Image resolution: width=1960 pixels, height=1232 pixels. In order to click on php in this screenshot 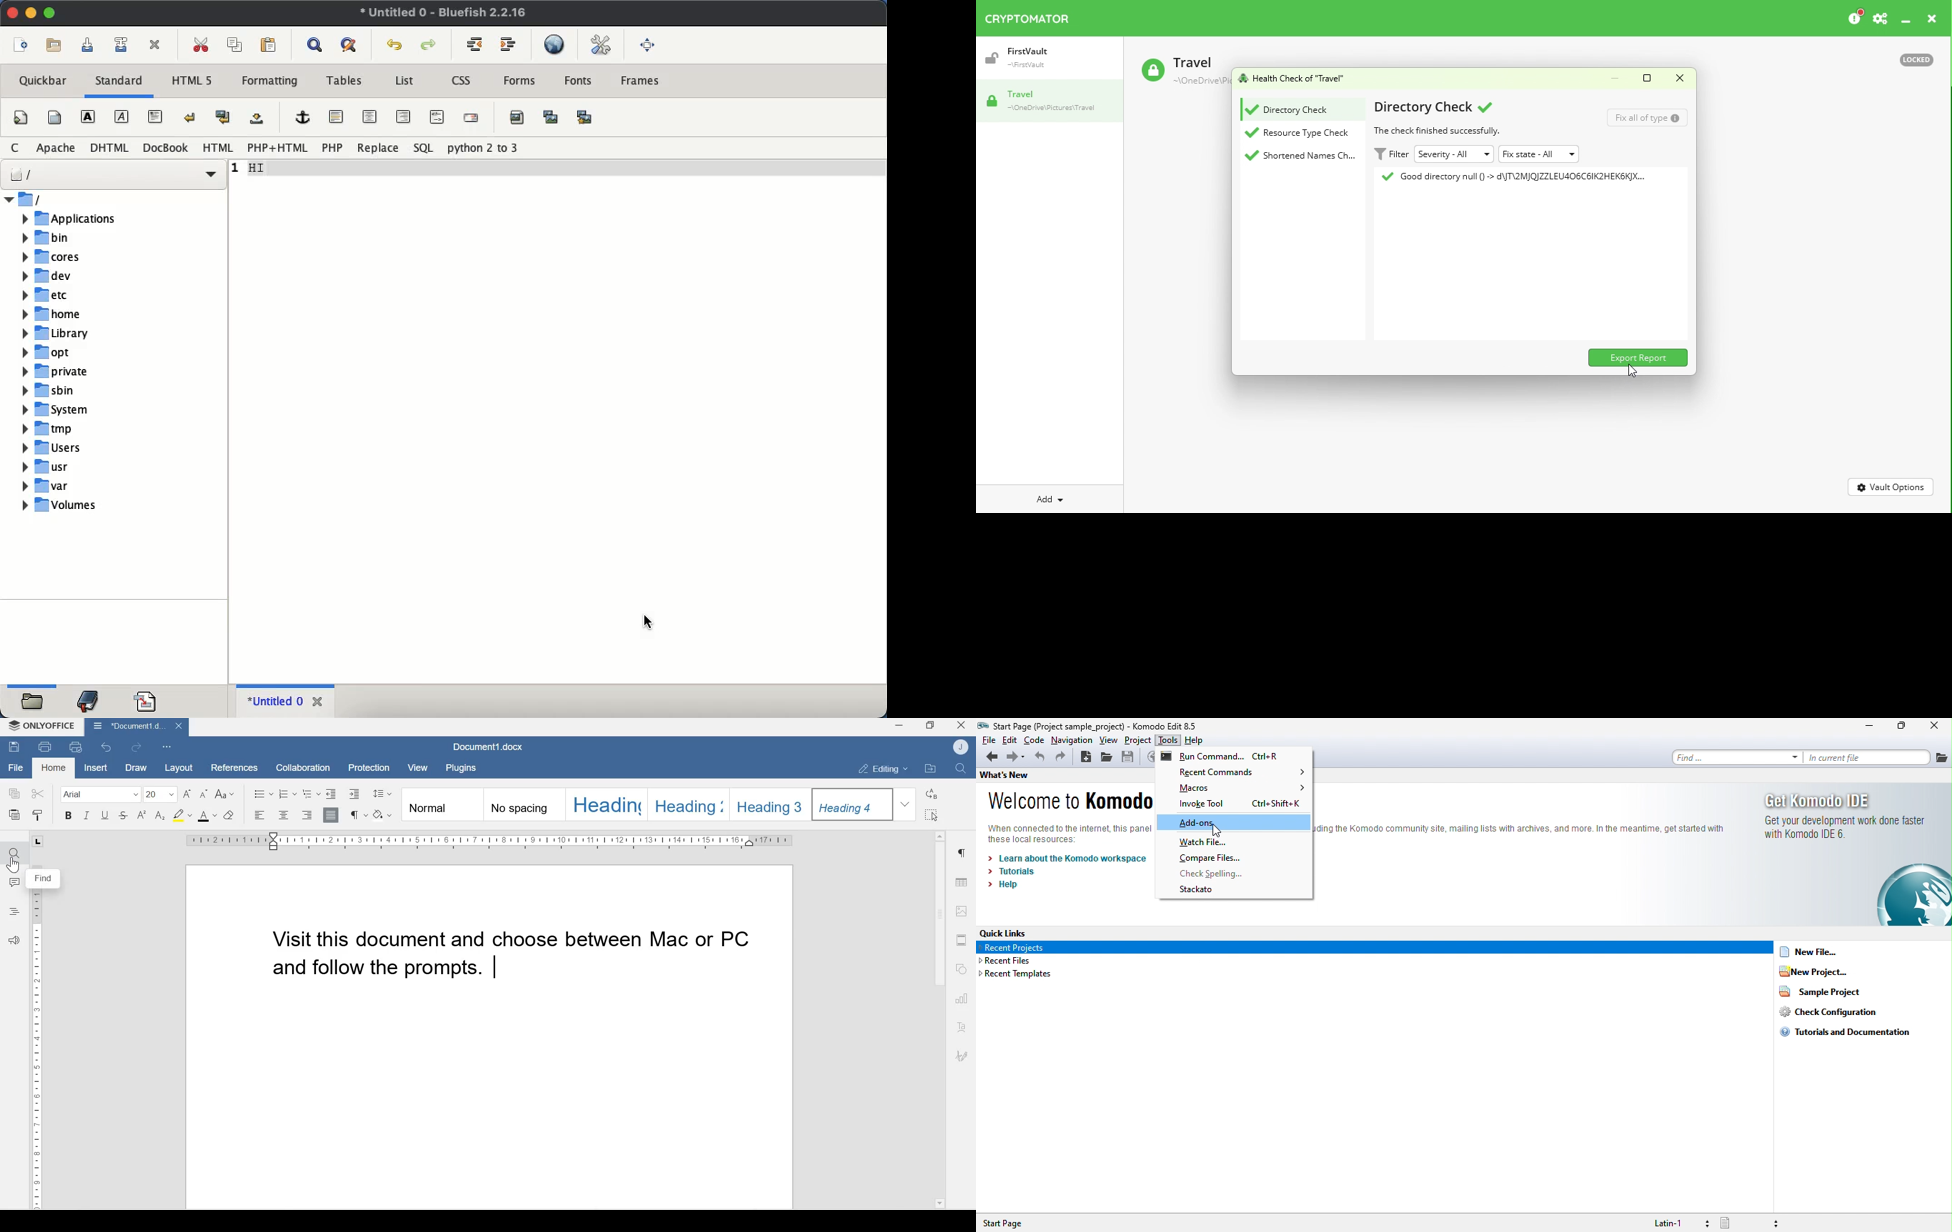, I will do `click(333, 148)`.